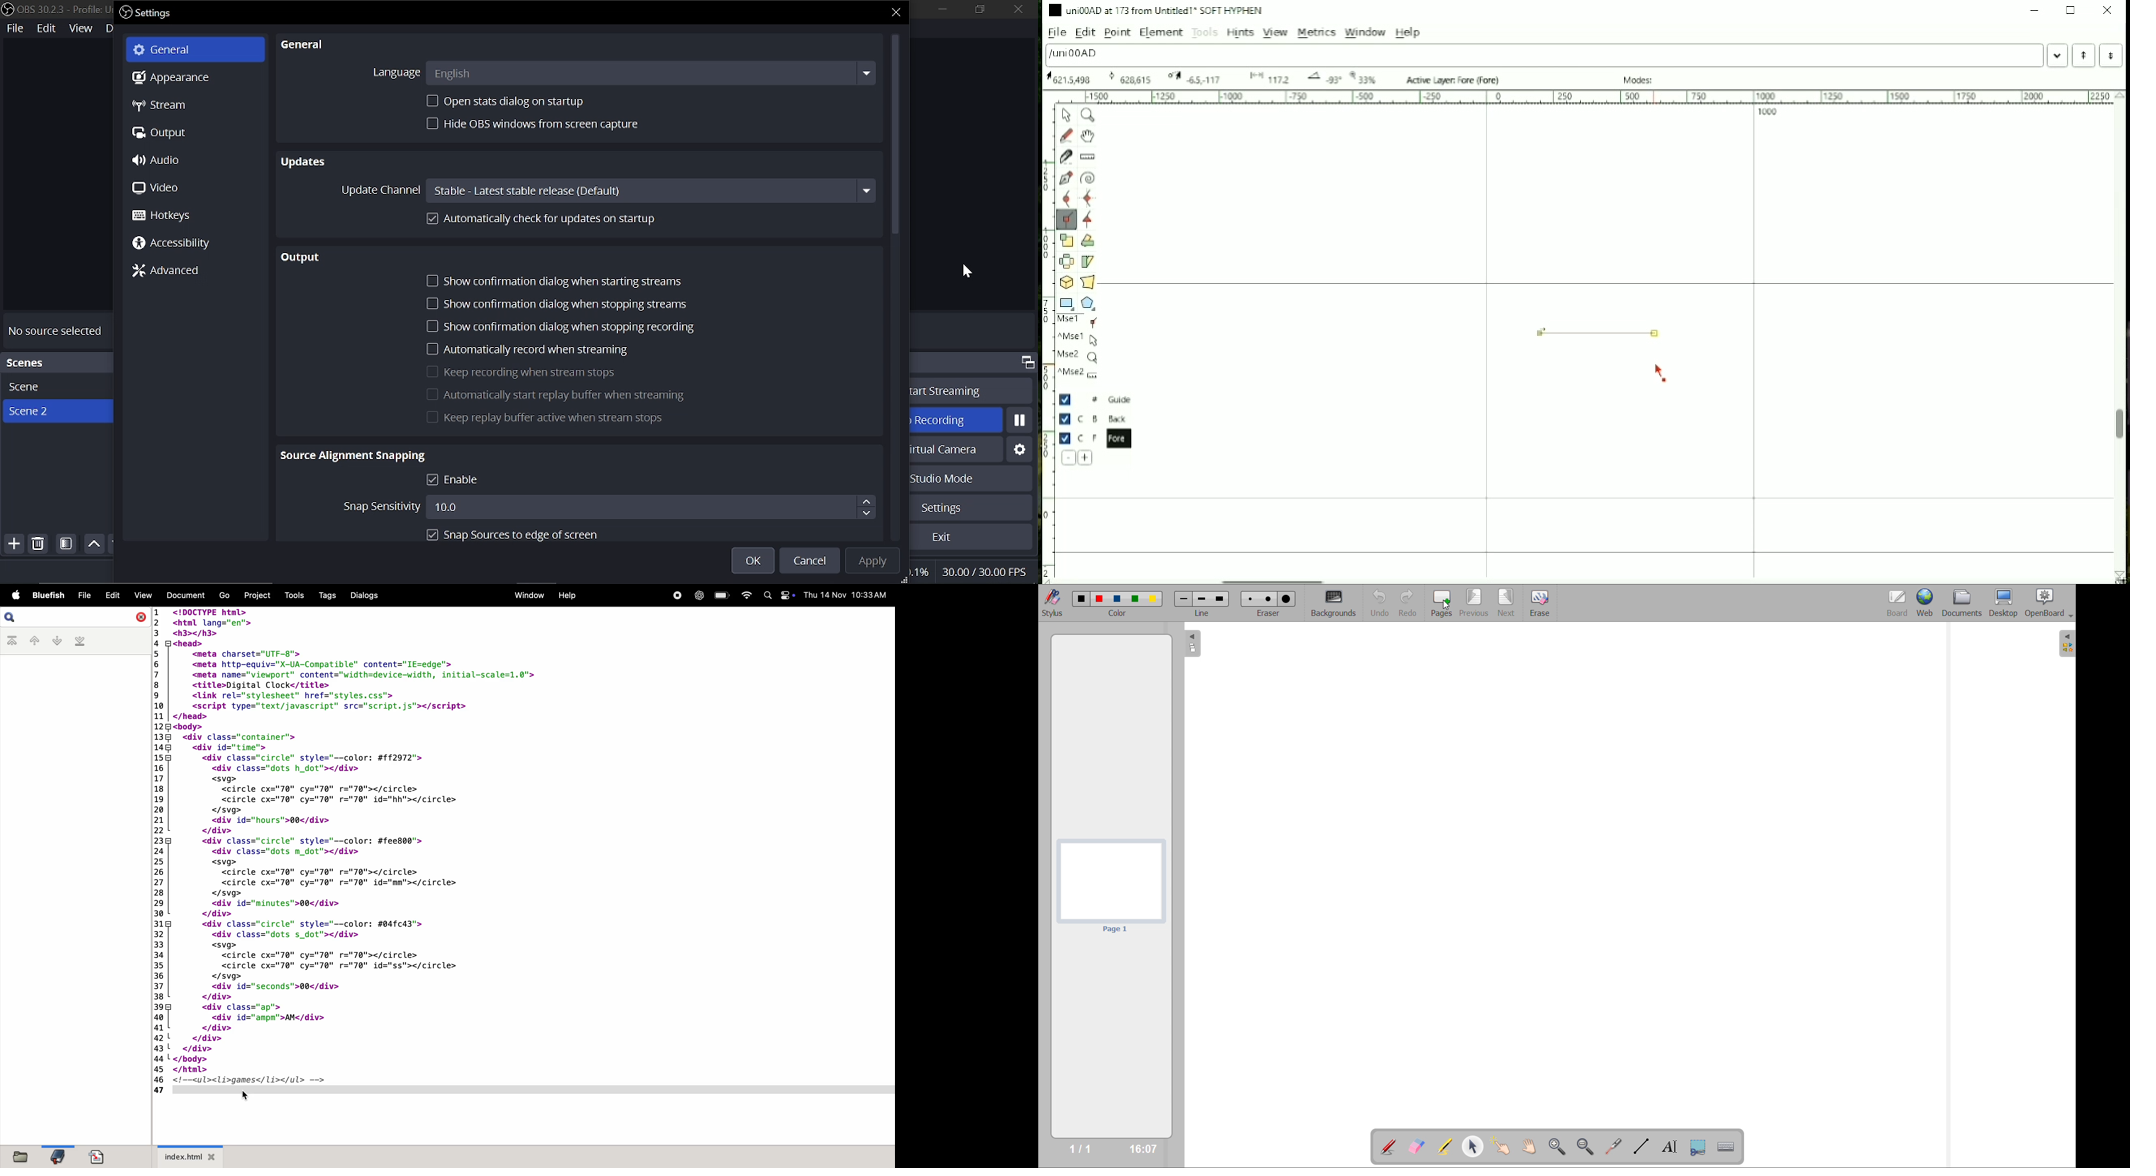  I want to click on window, so click(527, 596).